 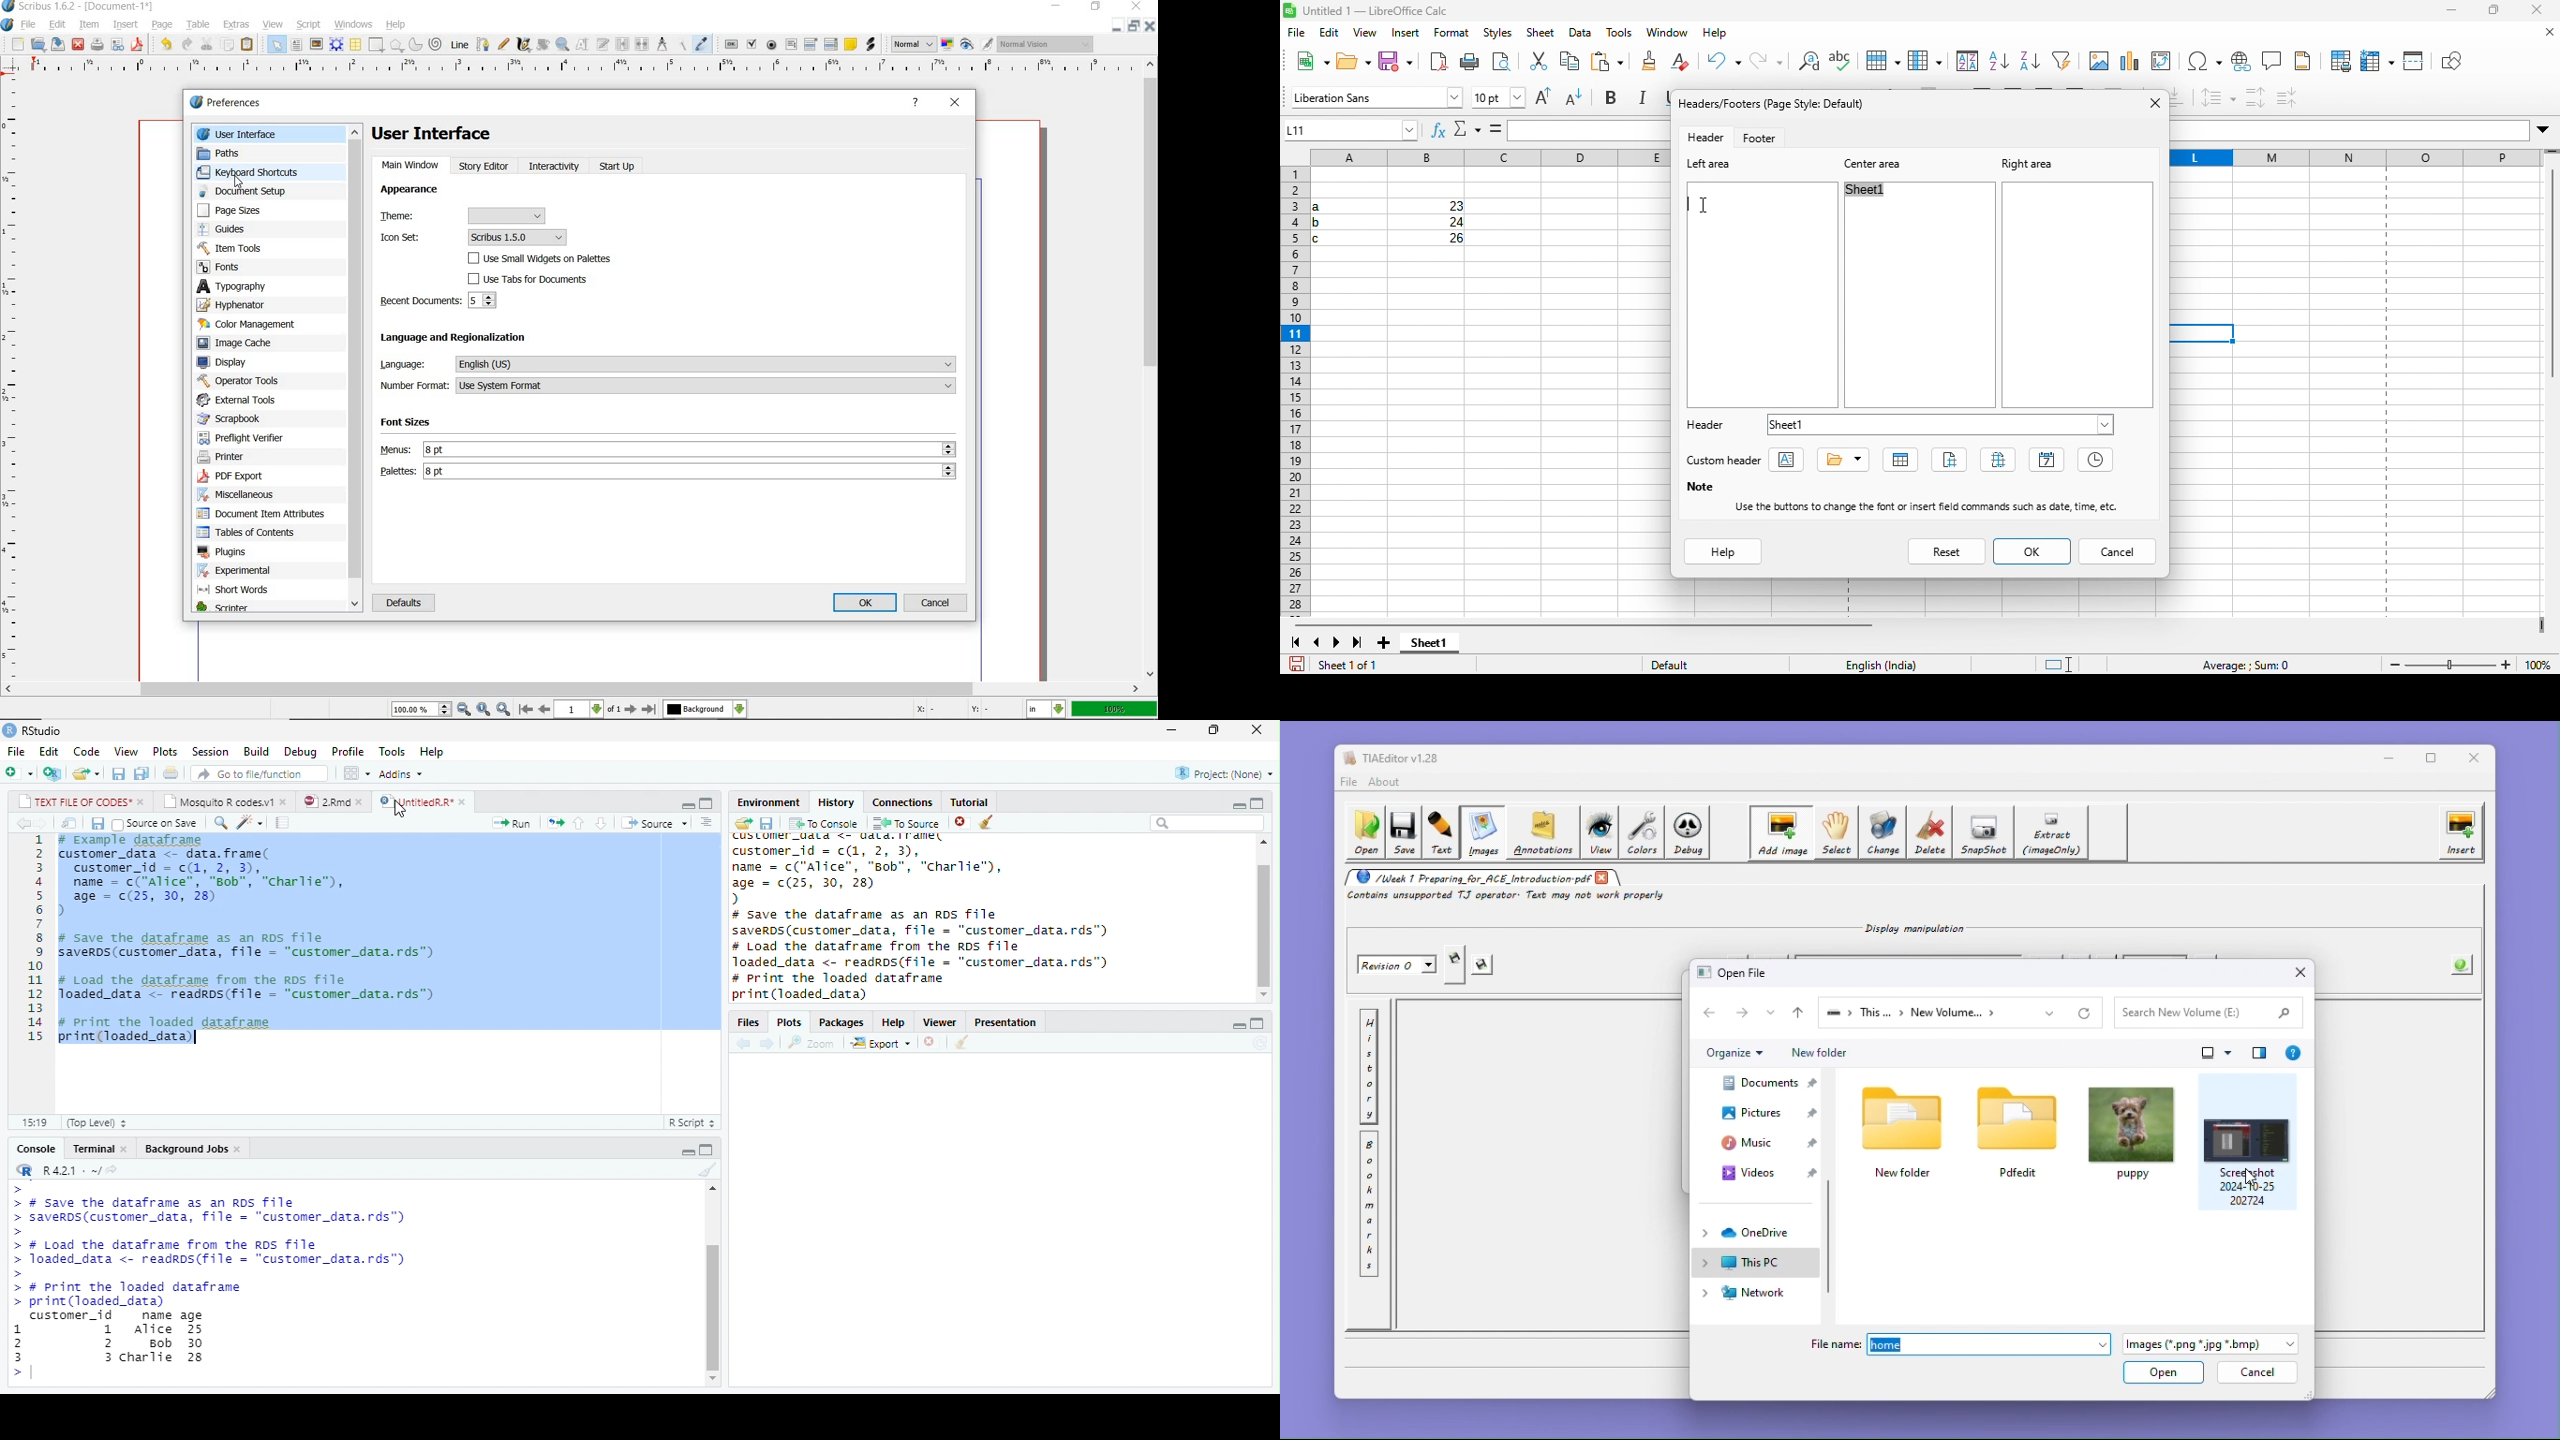 What do you see at coordinates (604, 43) in the screenshot?
I see `edit text with story editor` at bounding box center [604, 43].